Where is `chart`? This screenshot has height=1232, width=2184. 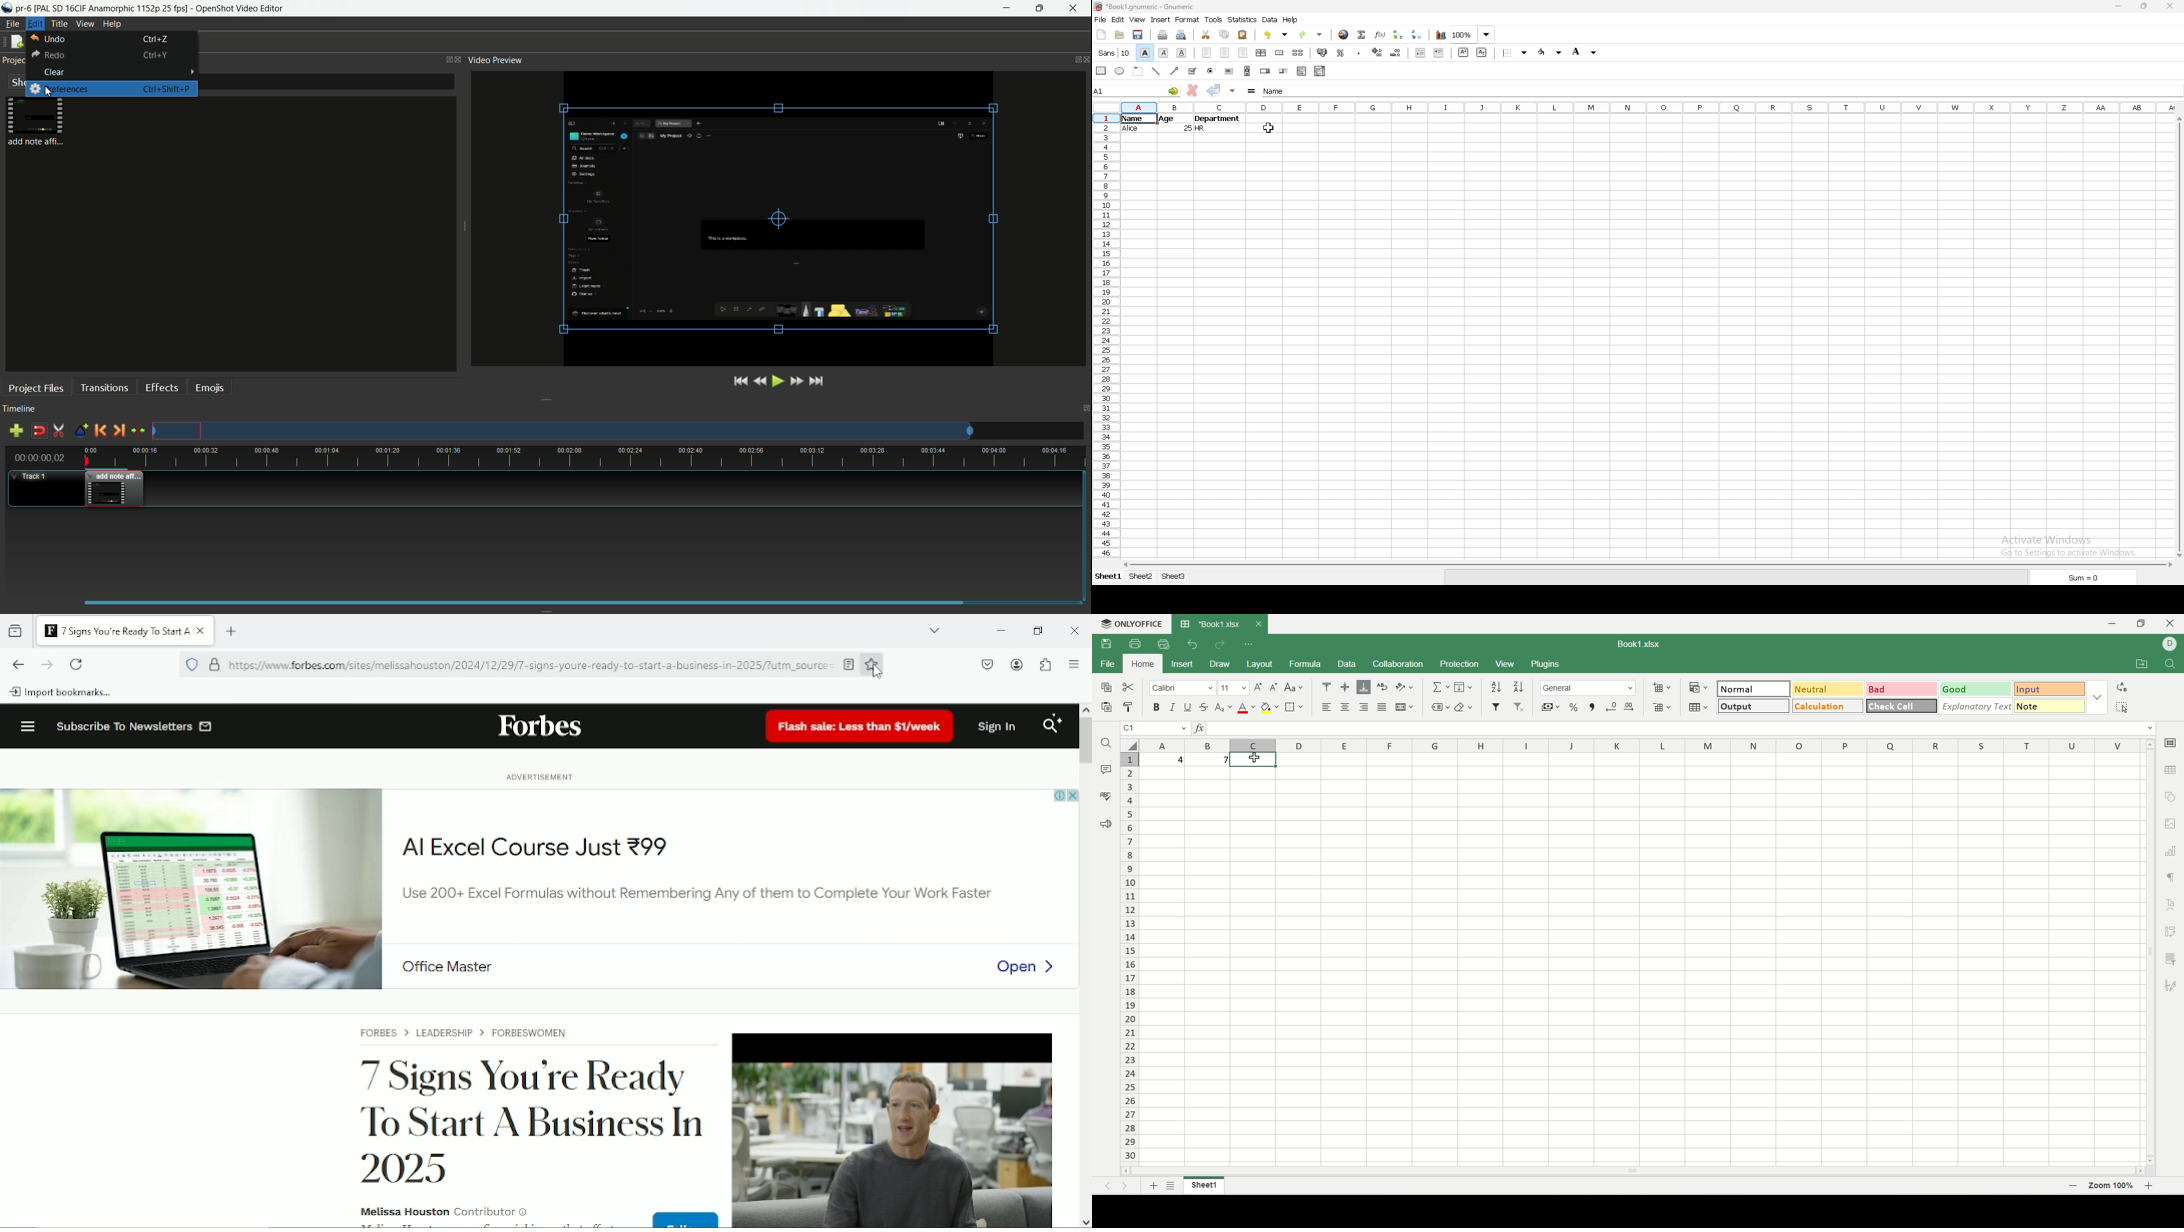 chart is located at coordinates (1441, 34).